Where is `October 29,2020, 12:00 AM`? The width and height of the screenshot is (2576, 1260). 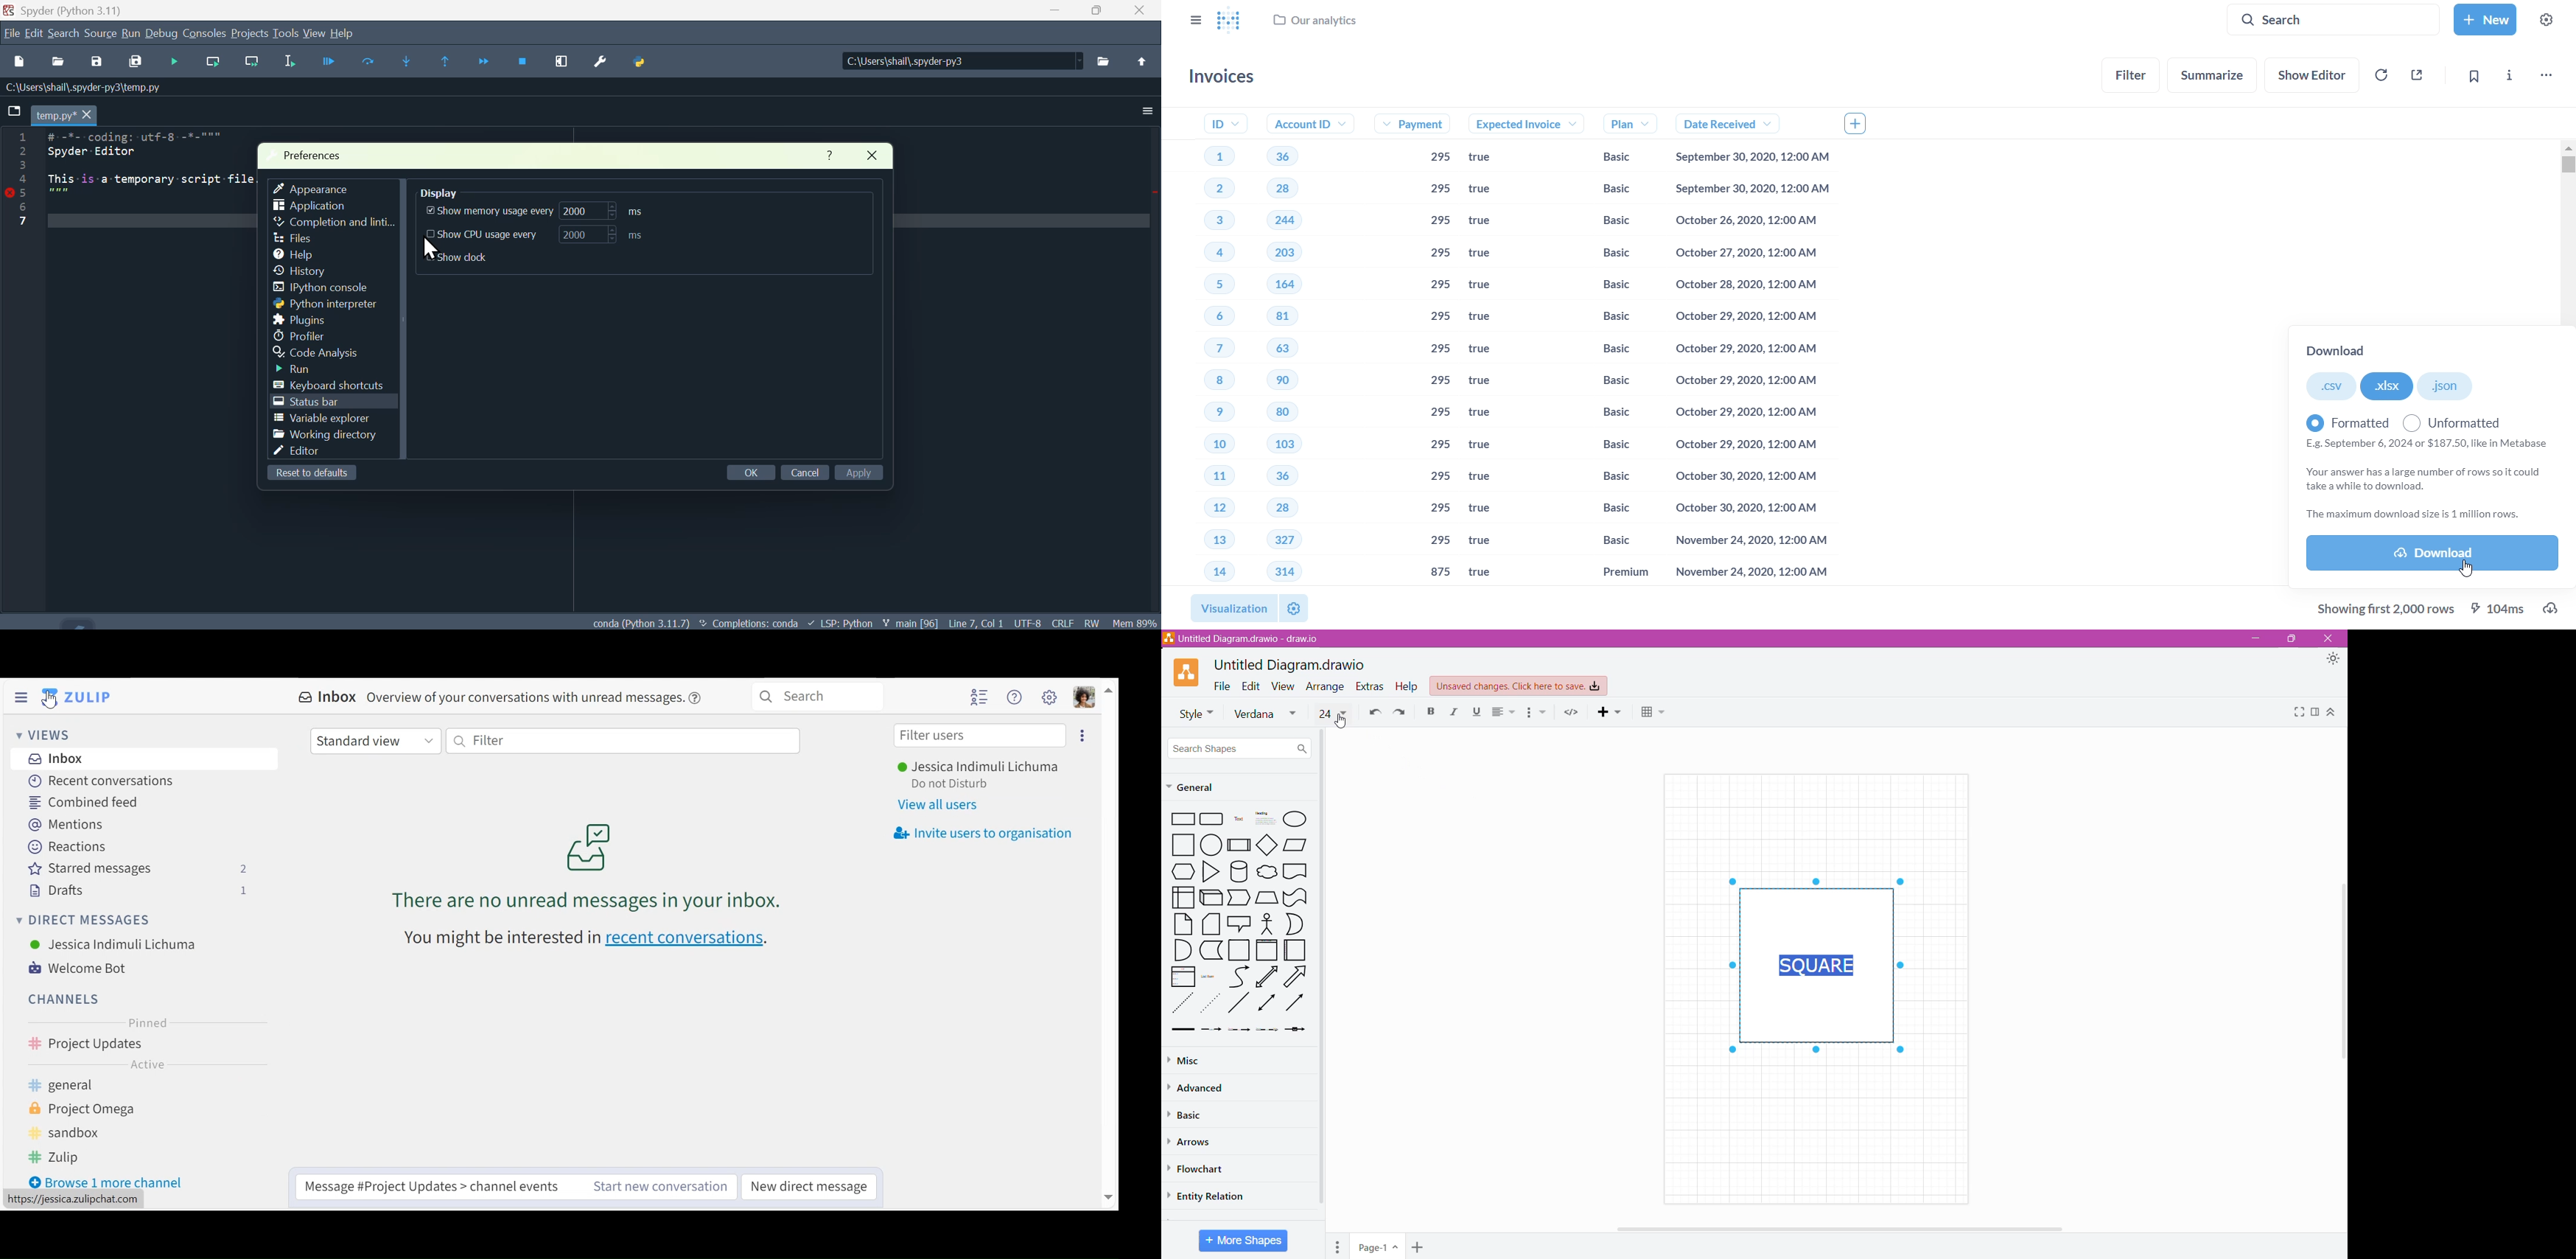
October 29,2020, 12:00 AM is located at coordinates (1746, 350).